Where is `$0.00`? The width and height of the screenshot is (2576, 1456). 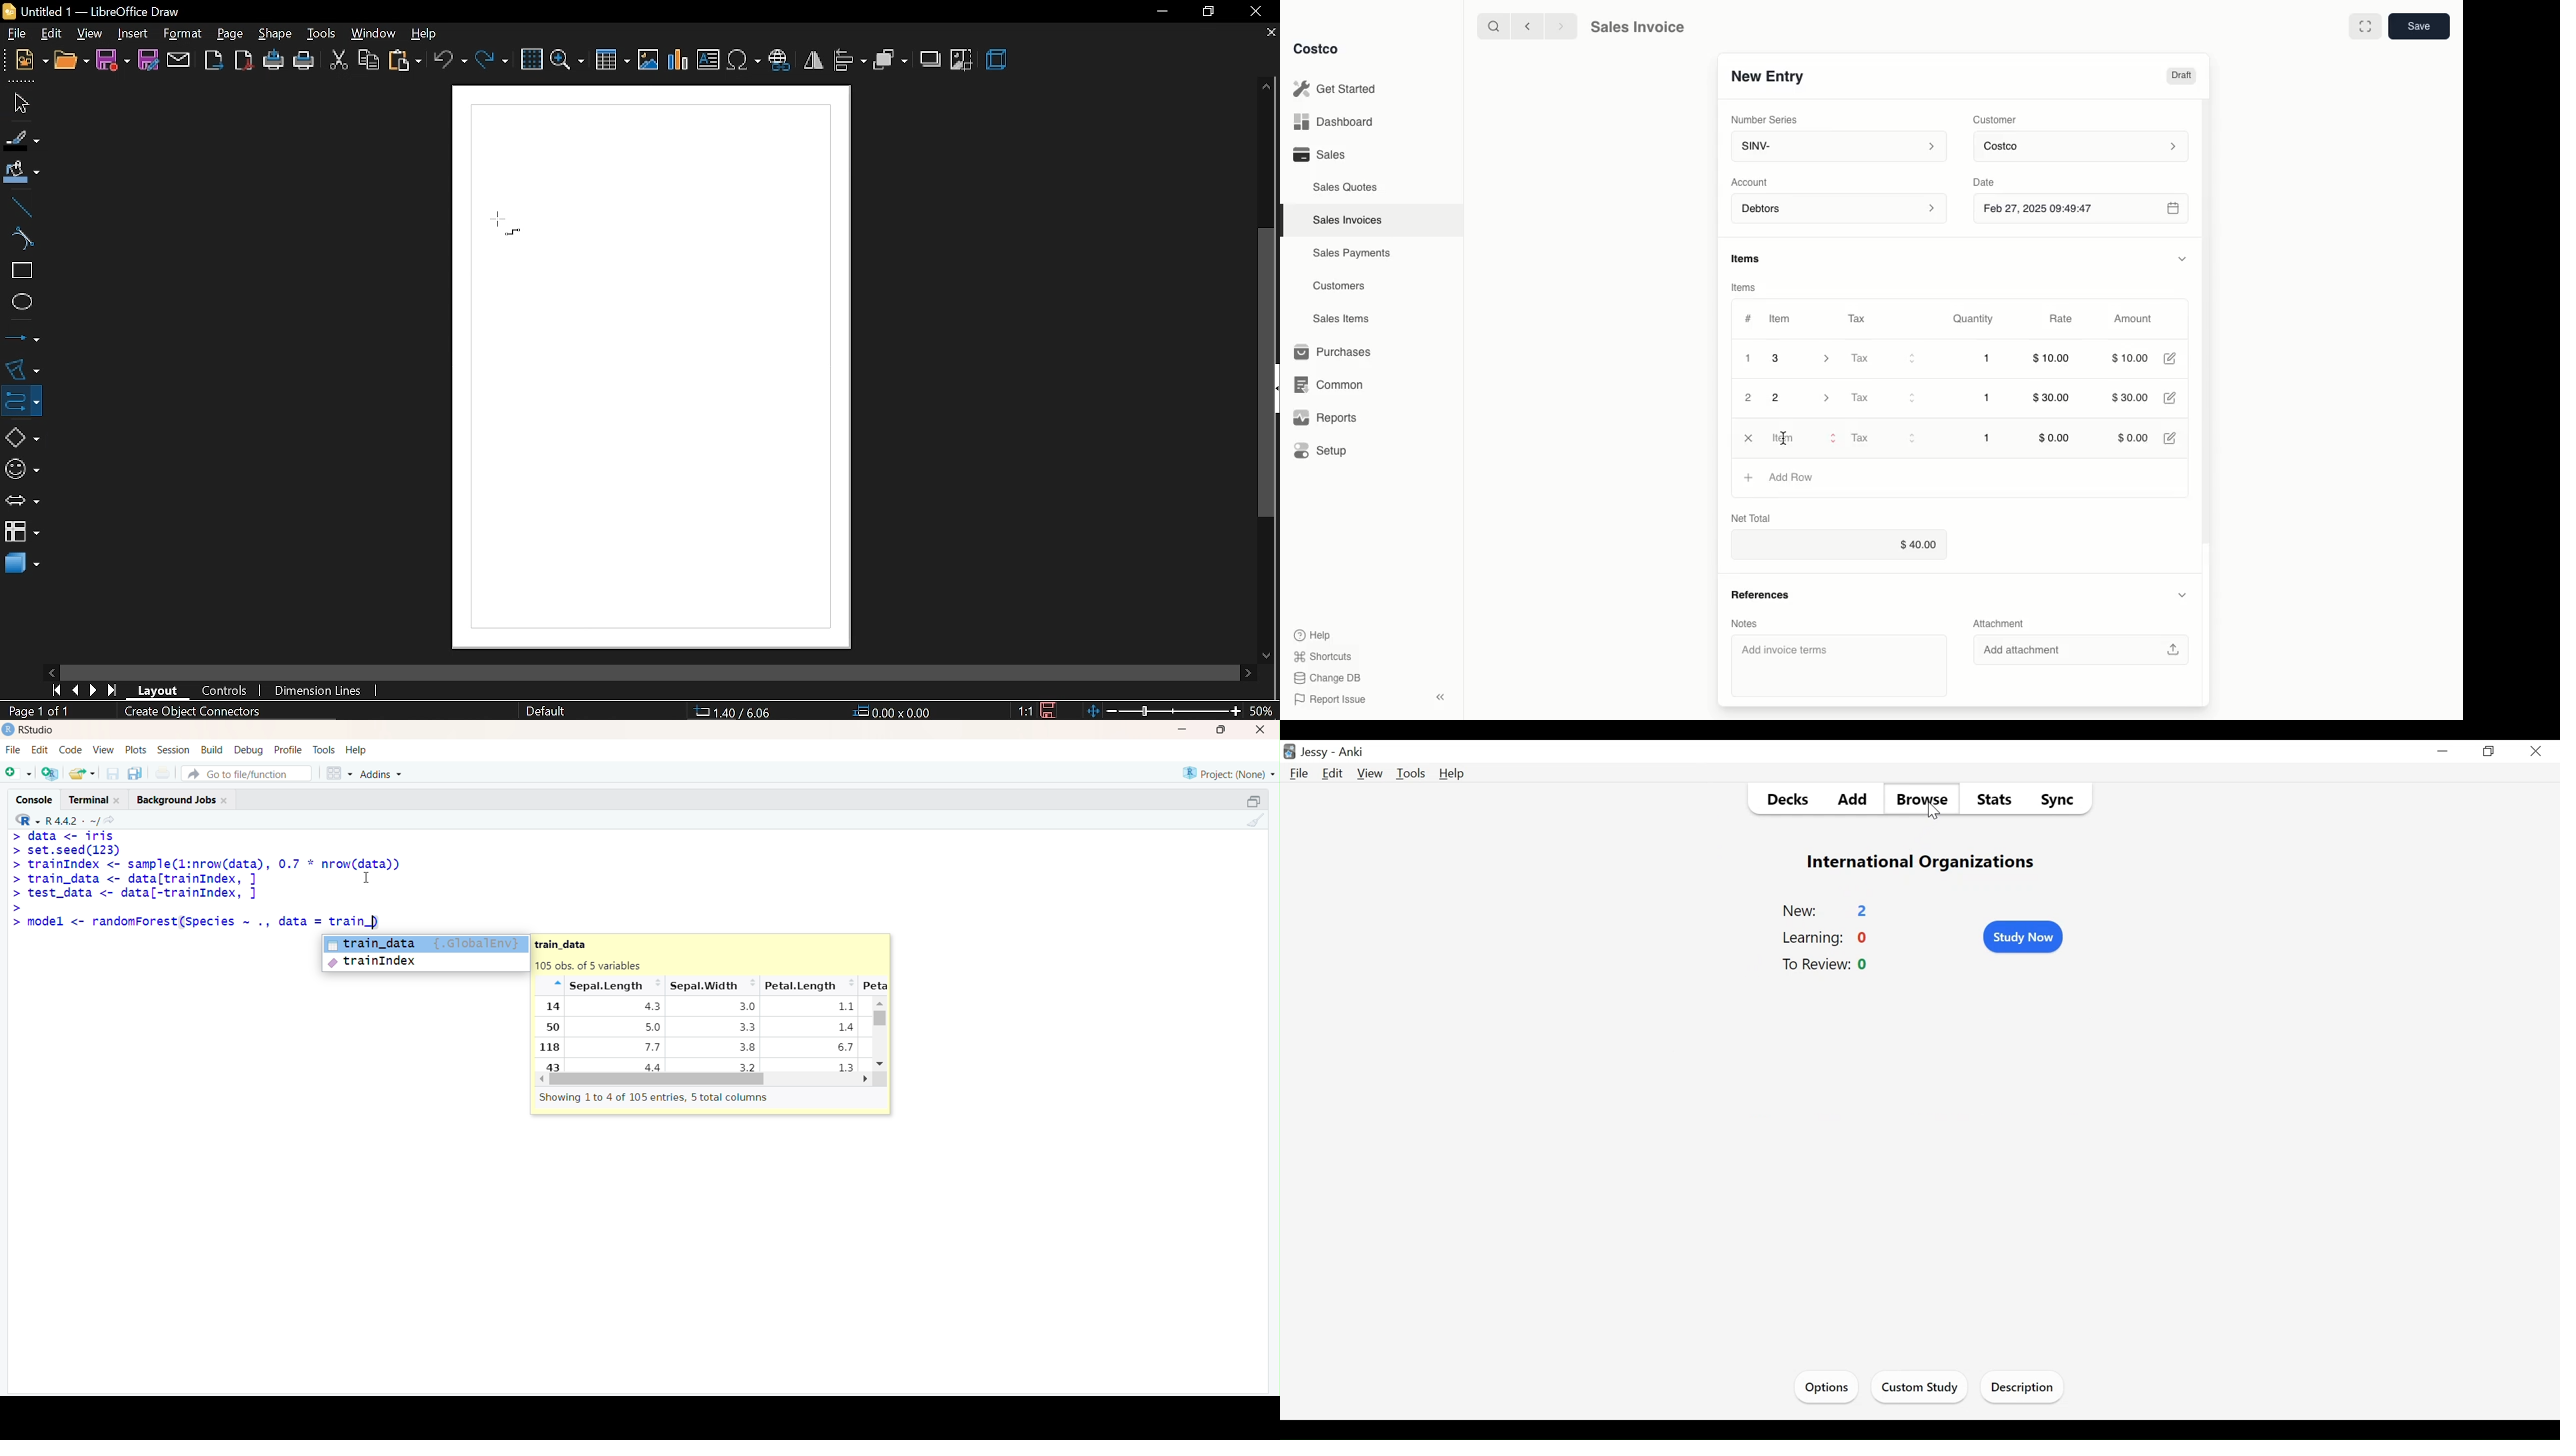
$0.00 is located at coordinates (2053, 438).